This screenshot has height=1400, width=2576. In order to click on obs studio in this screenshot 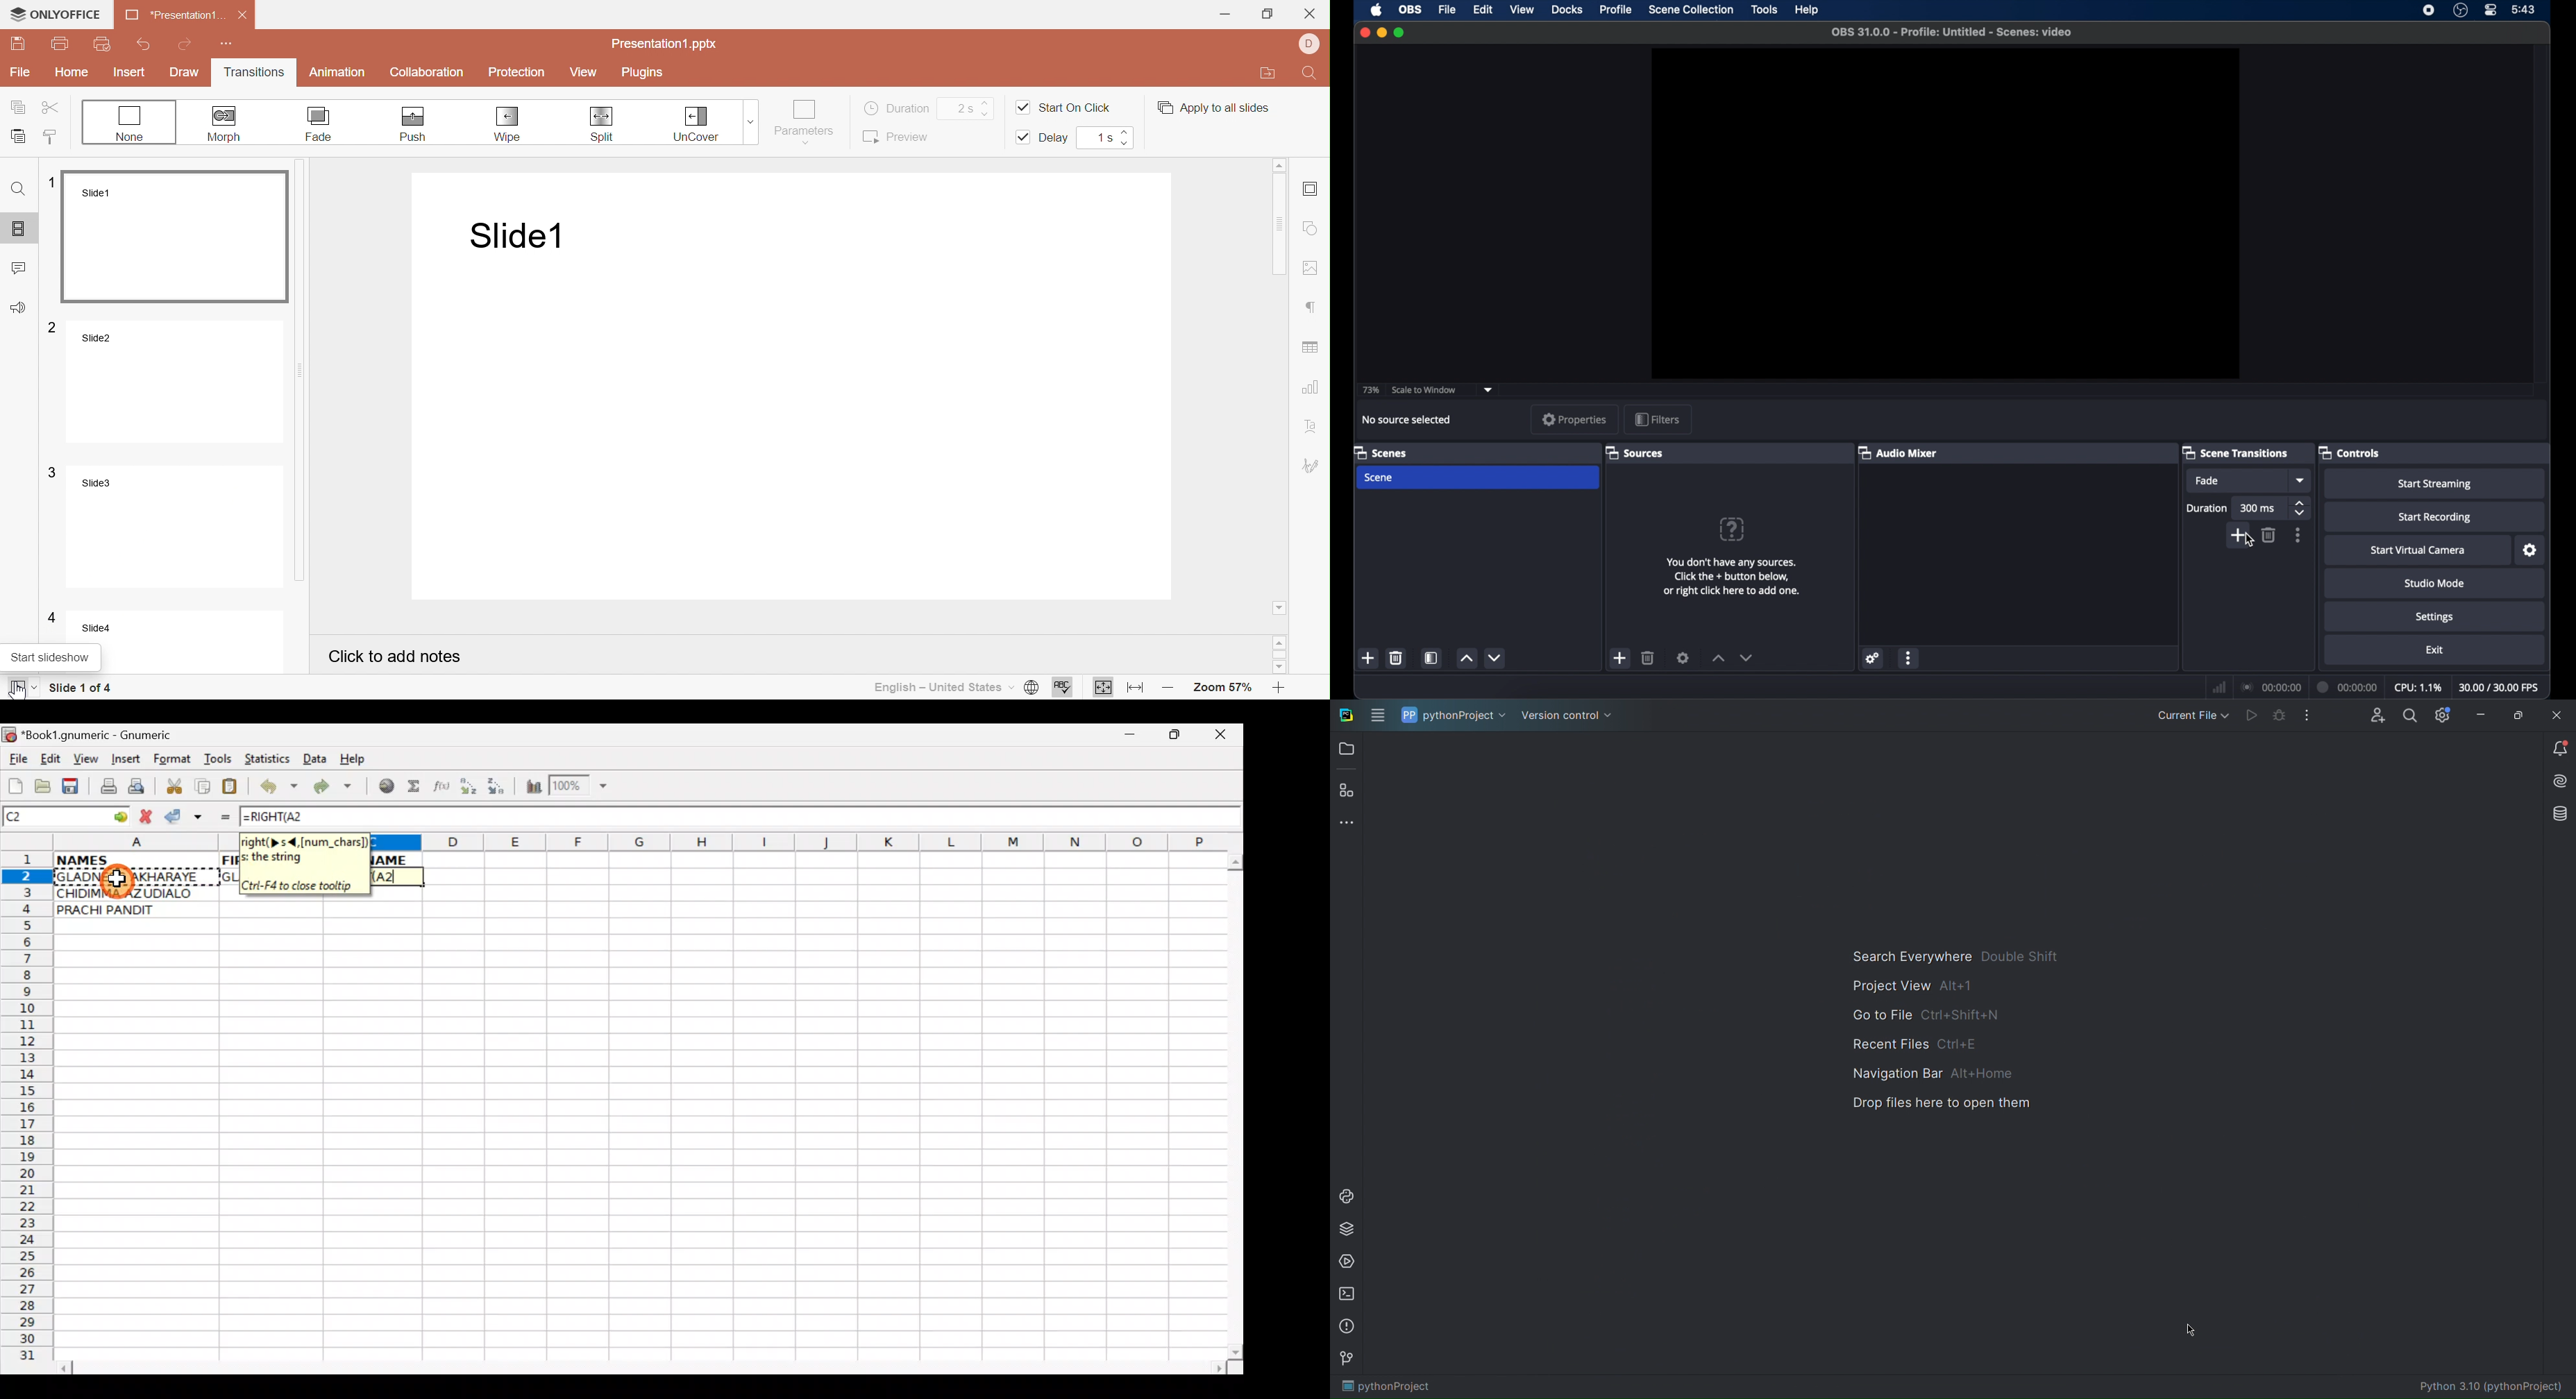, I will do `click(2461, 10)`.